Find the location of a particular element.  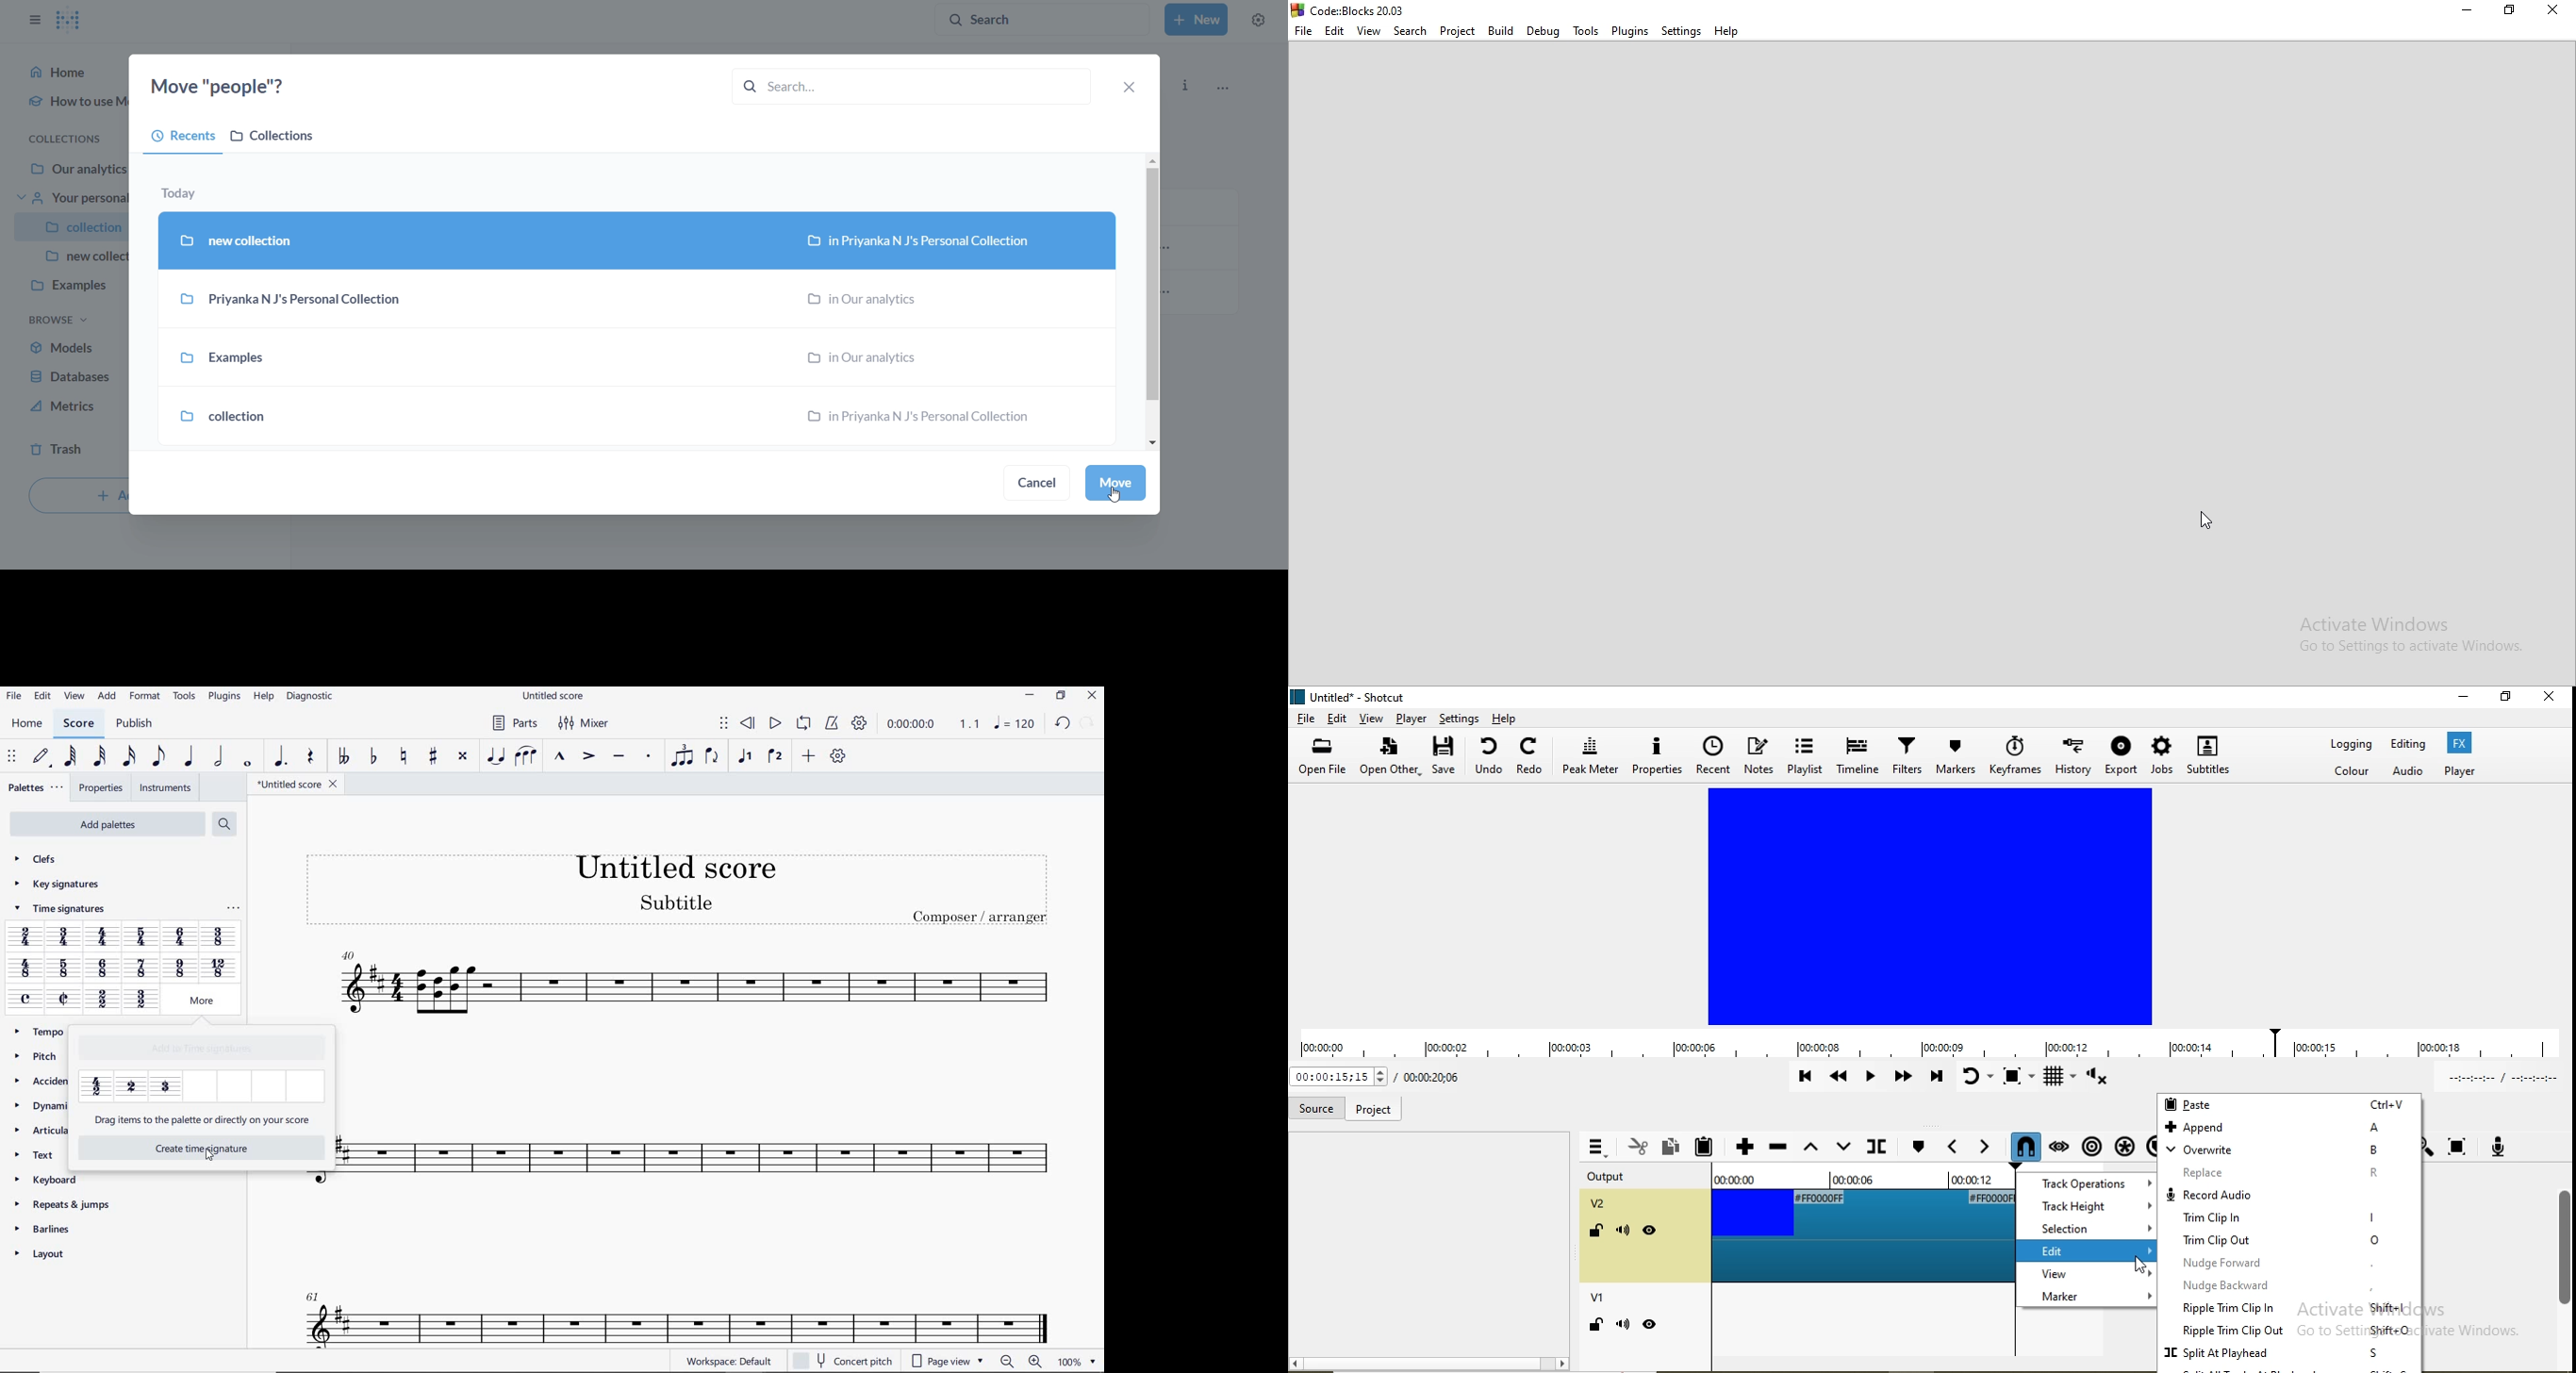

metrics is located at coordinates (63, 409).